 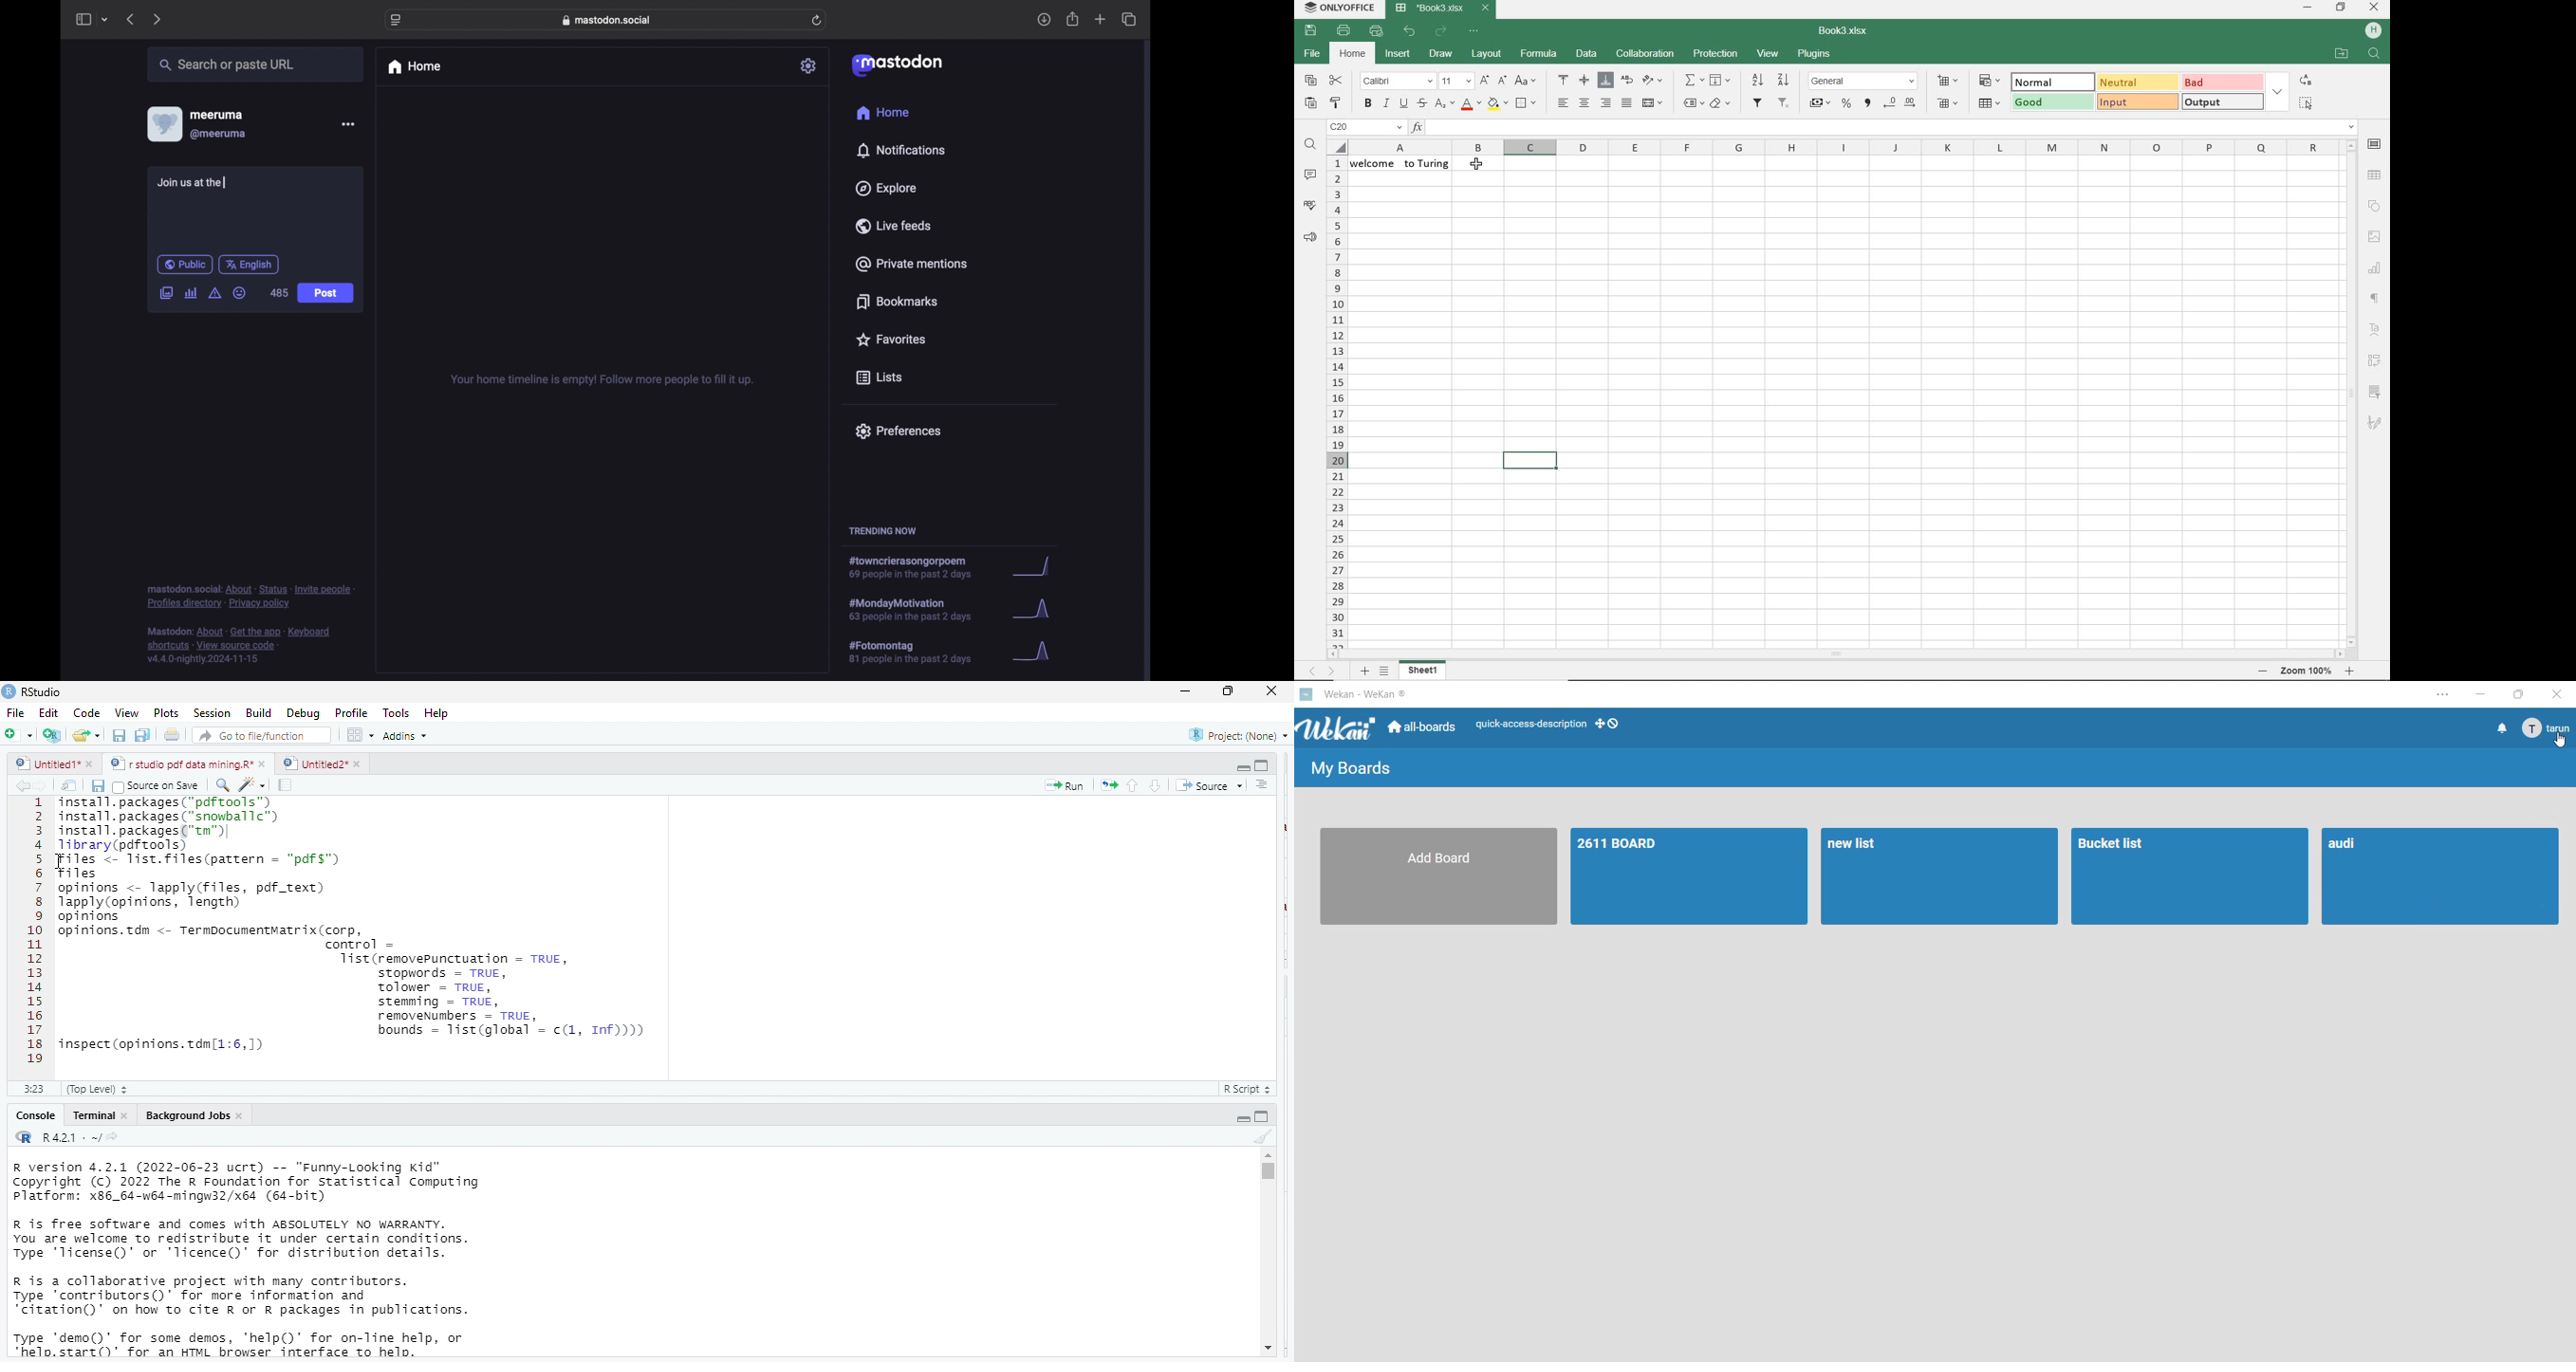 I want to click on document name, so click(x=1846, y=29).